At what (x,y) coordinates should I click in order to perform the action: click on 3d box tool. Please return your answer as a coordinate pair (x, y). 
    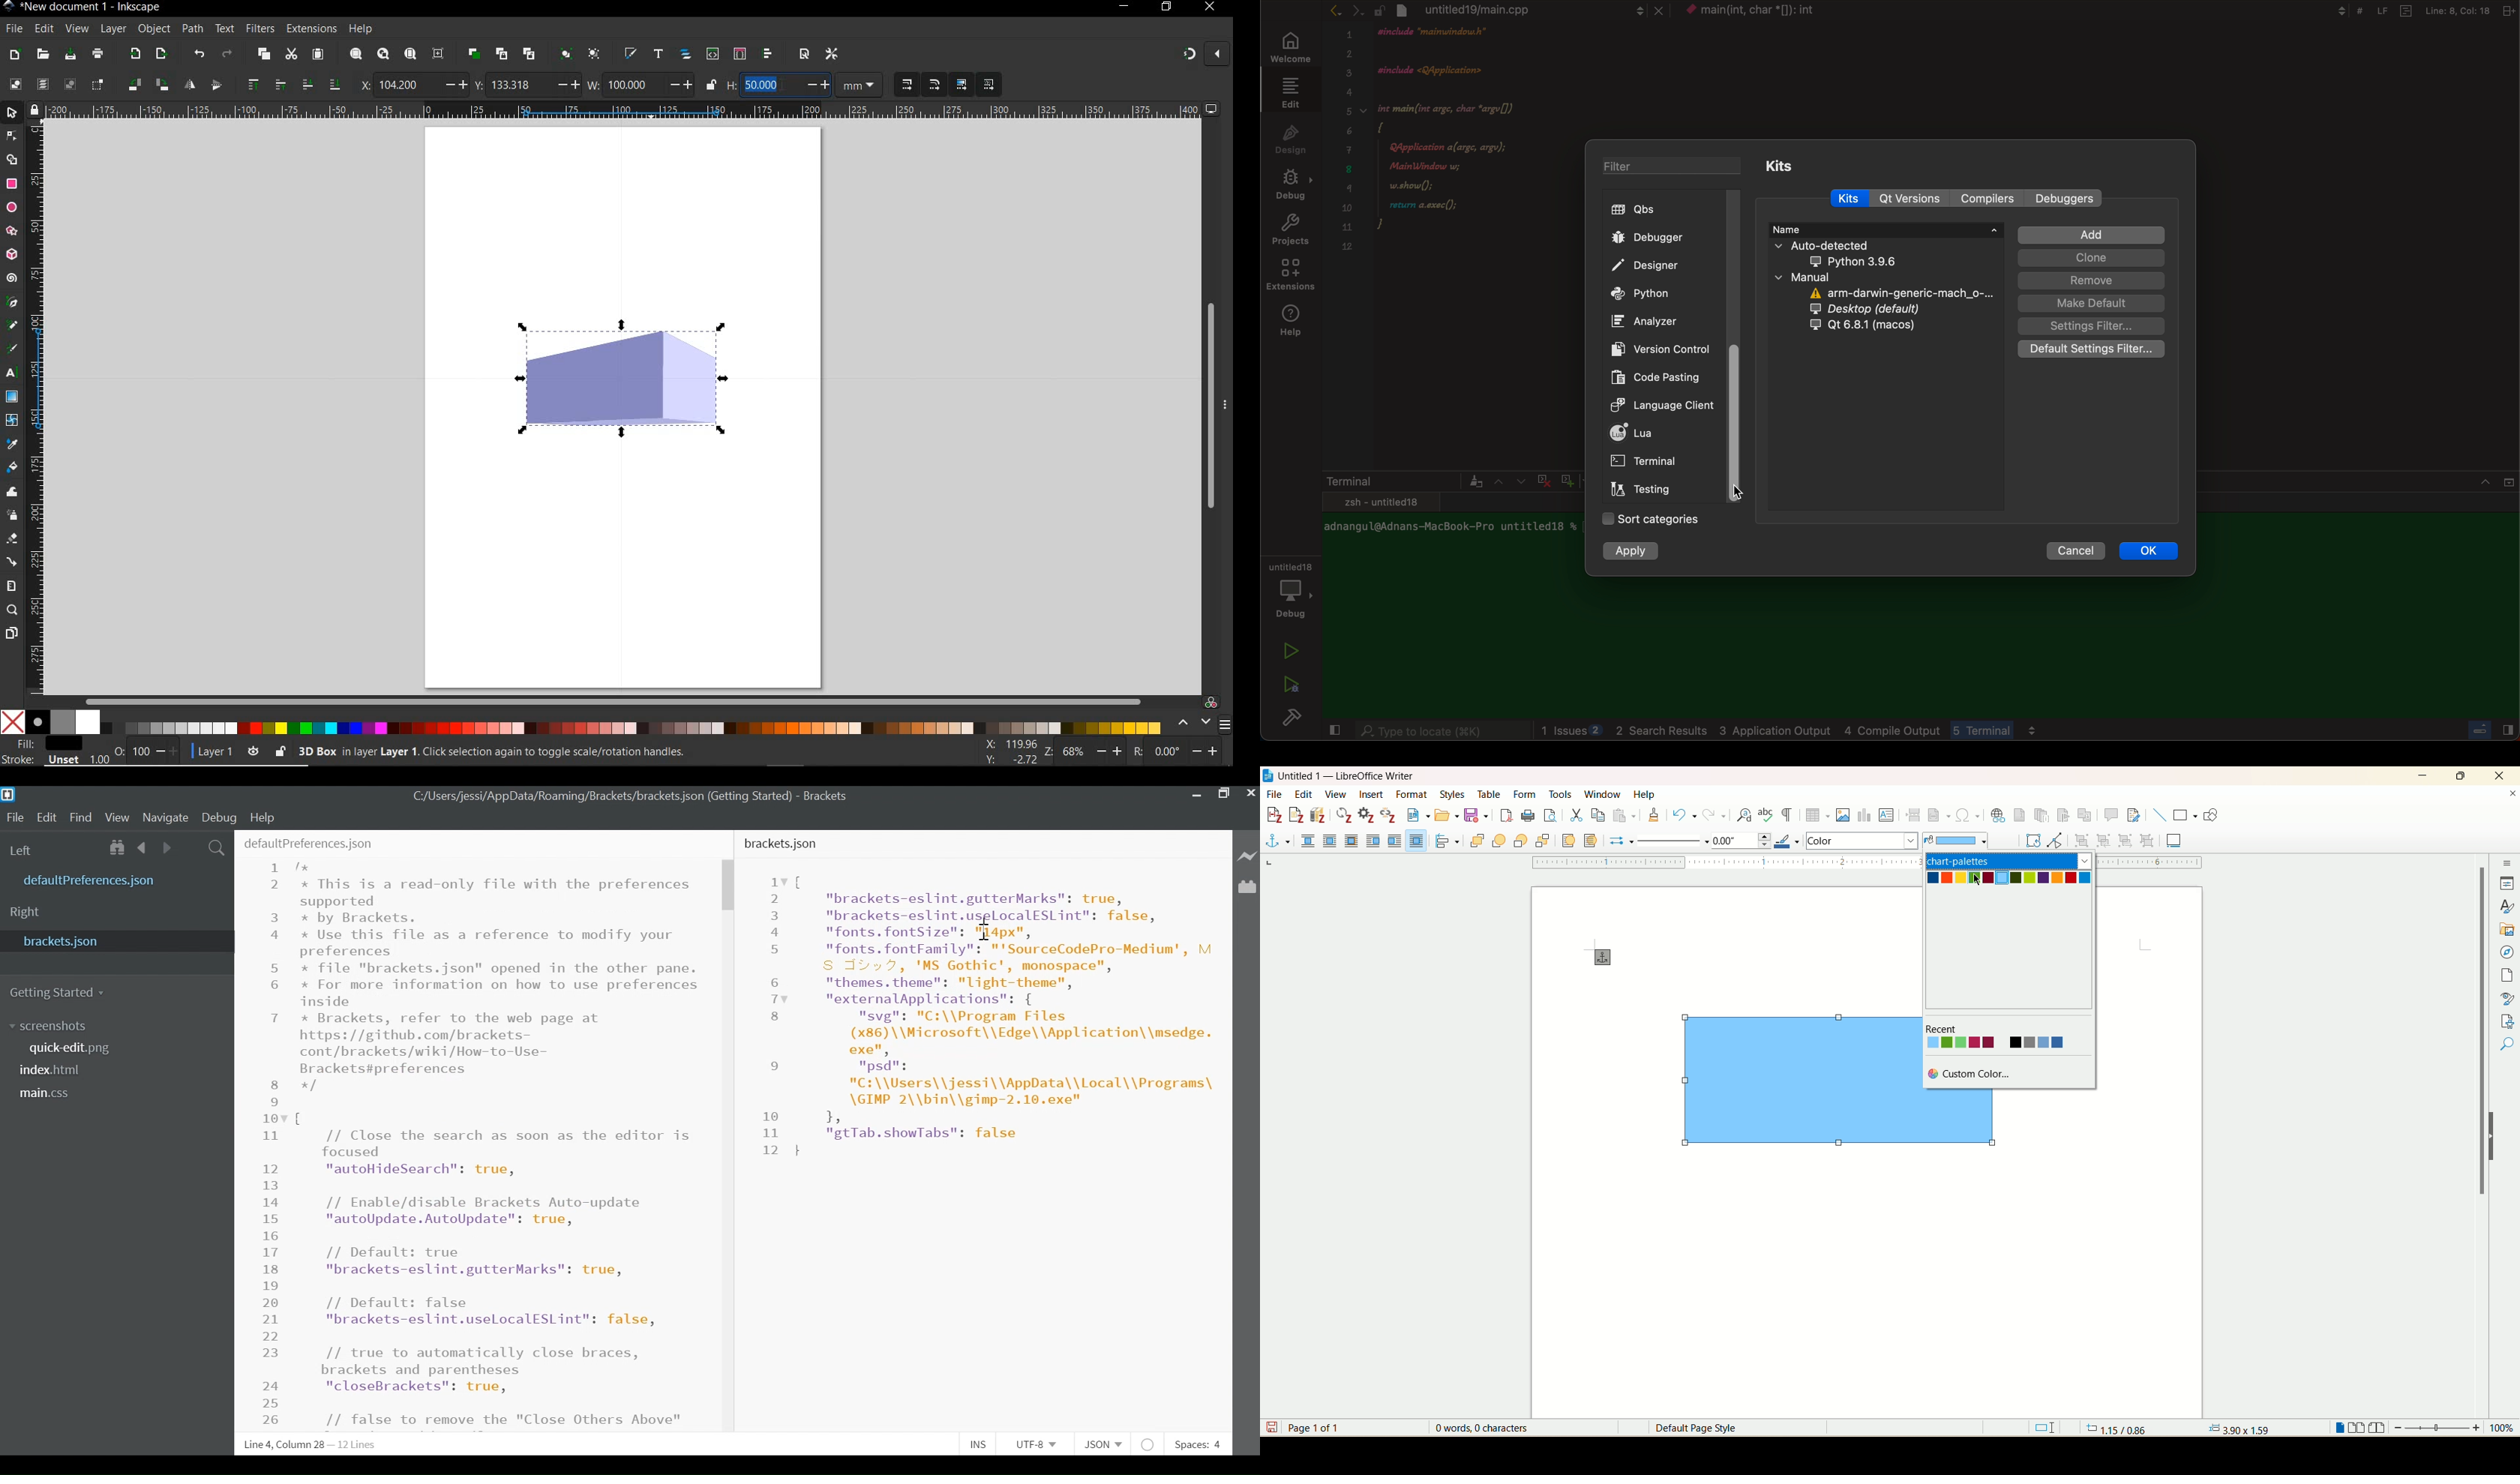
    Looking at the image, I should click on (11, 255).